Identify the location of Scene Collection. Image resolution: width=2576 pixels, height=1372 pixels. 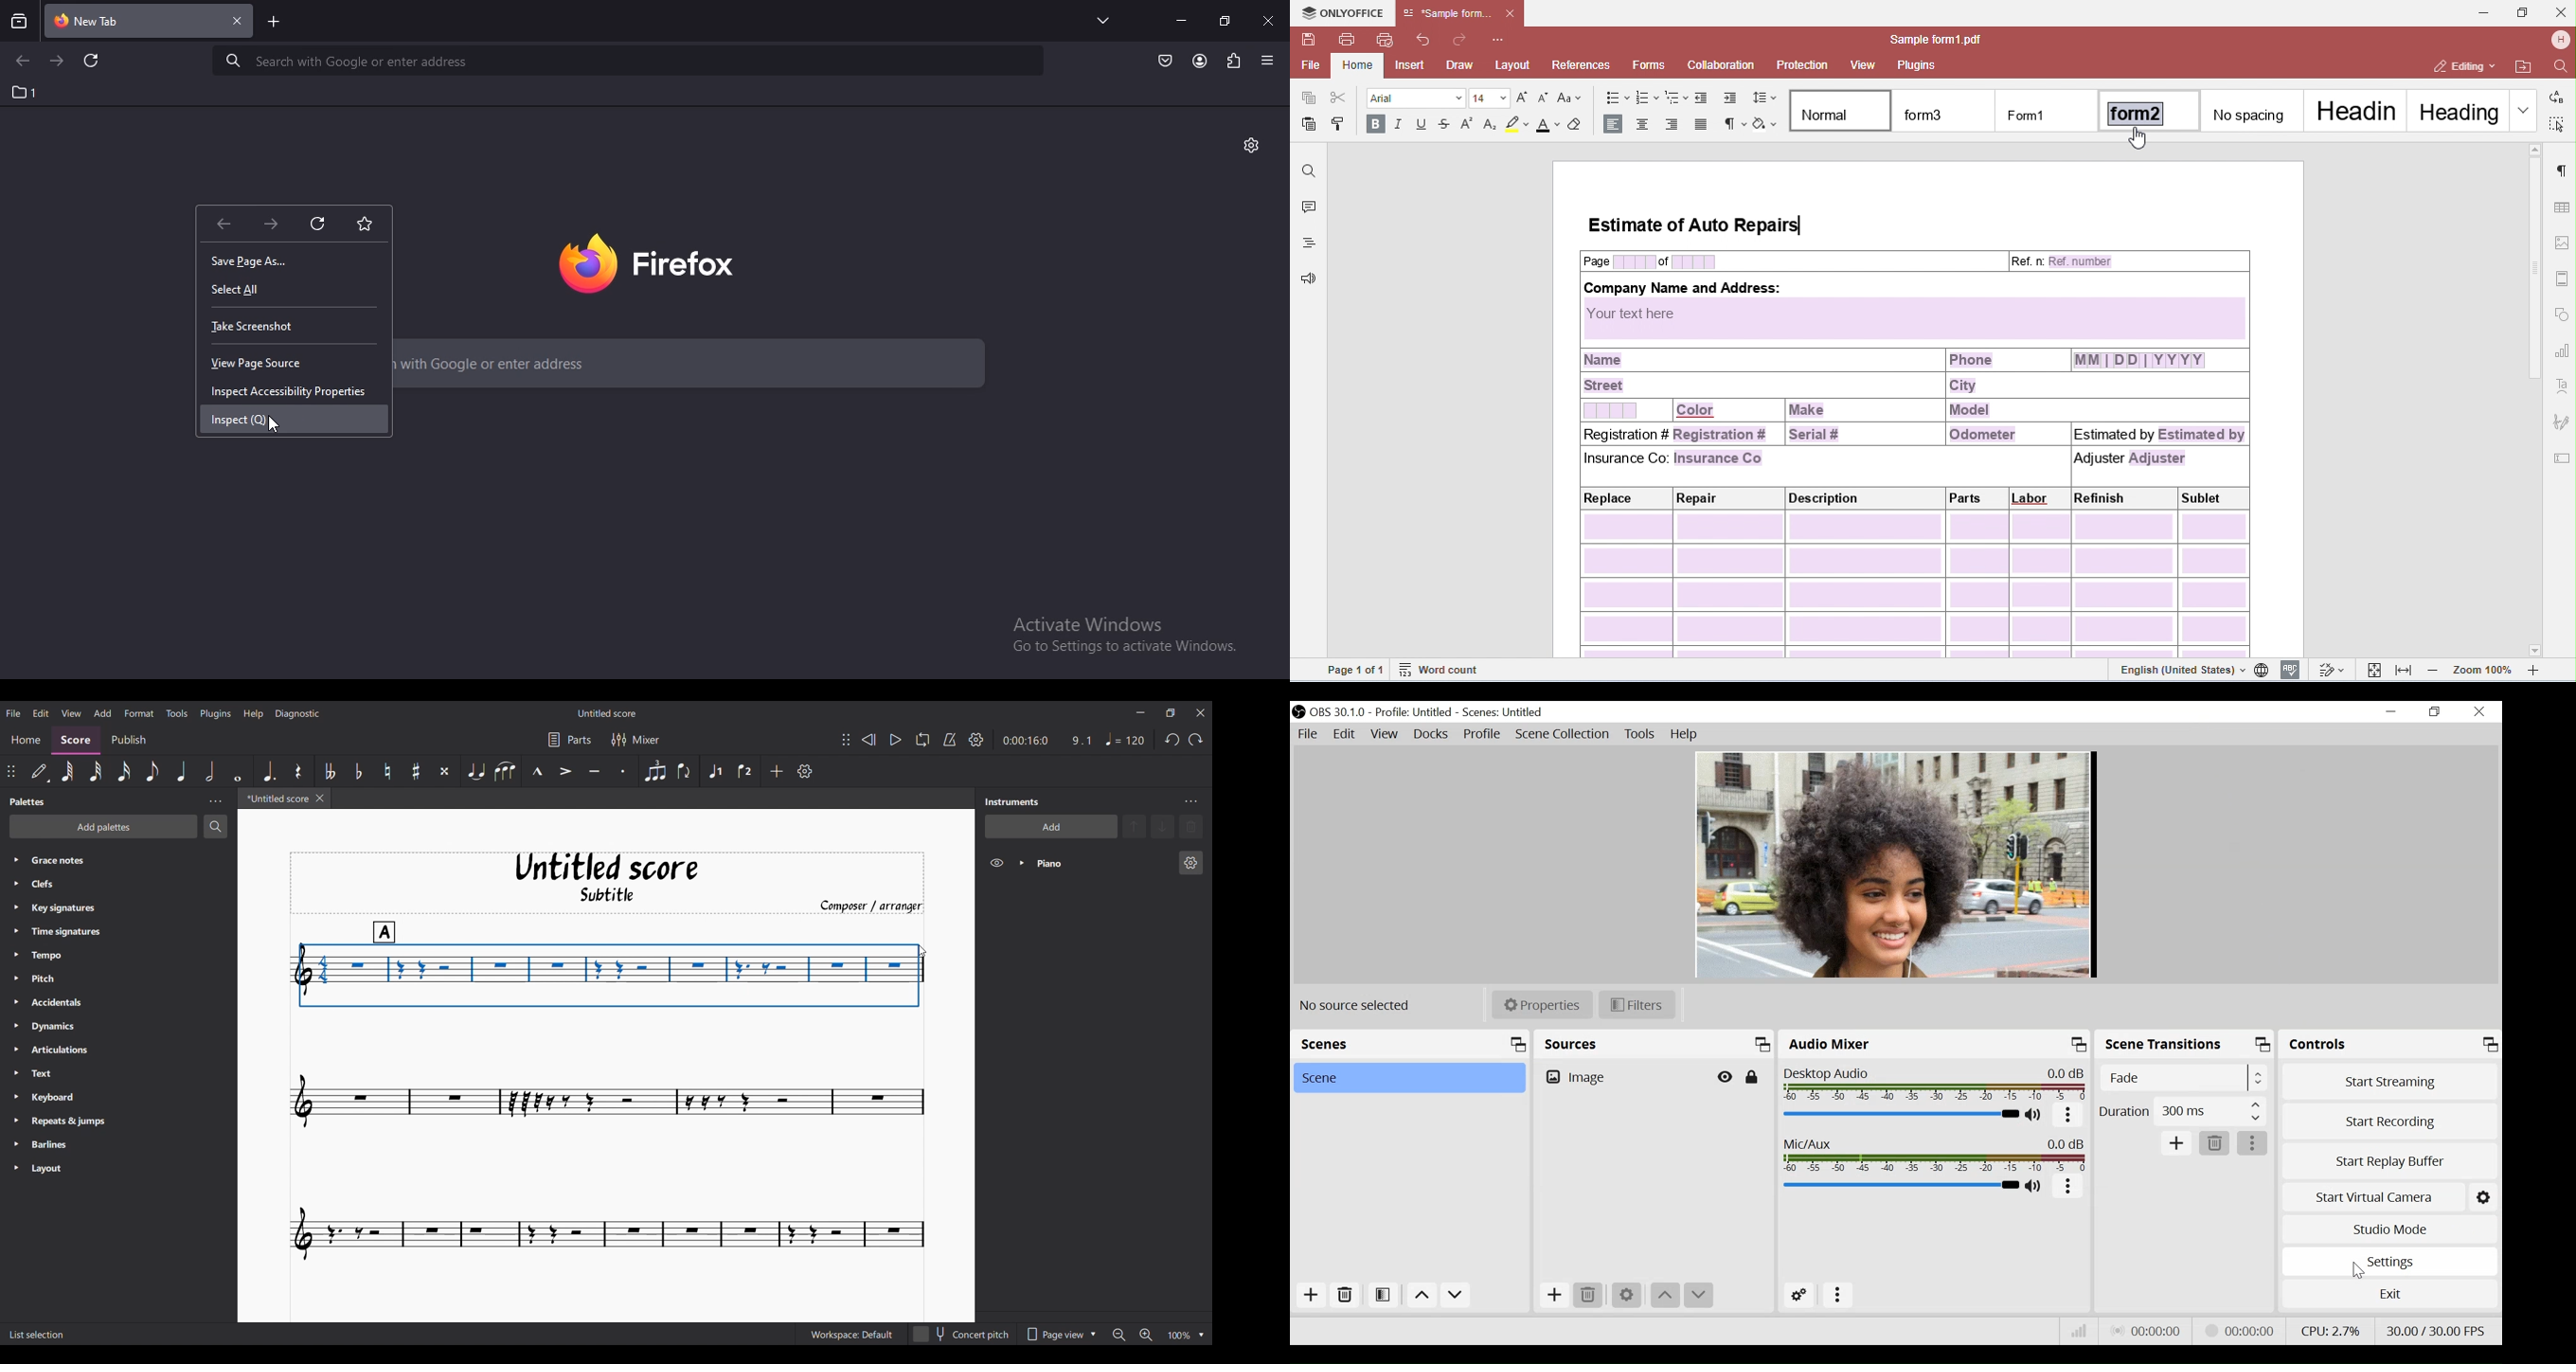
(1564, 734).